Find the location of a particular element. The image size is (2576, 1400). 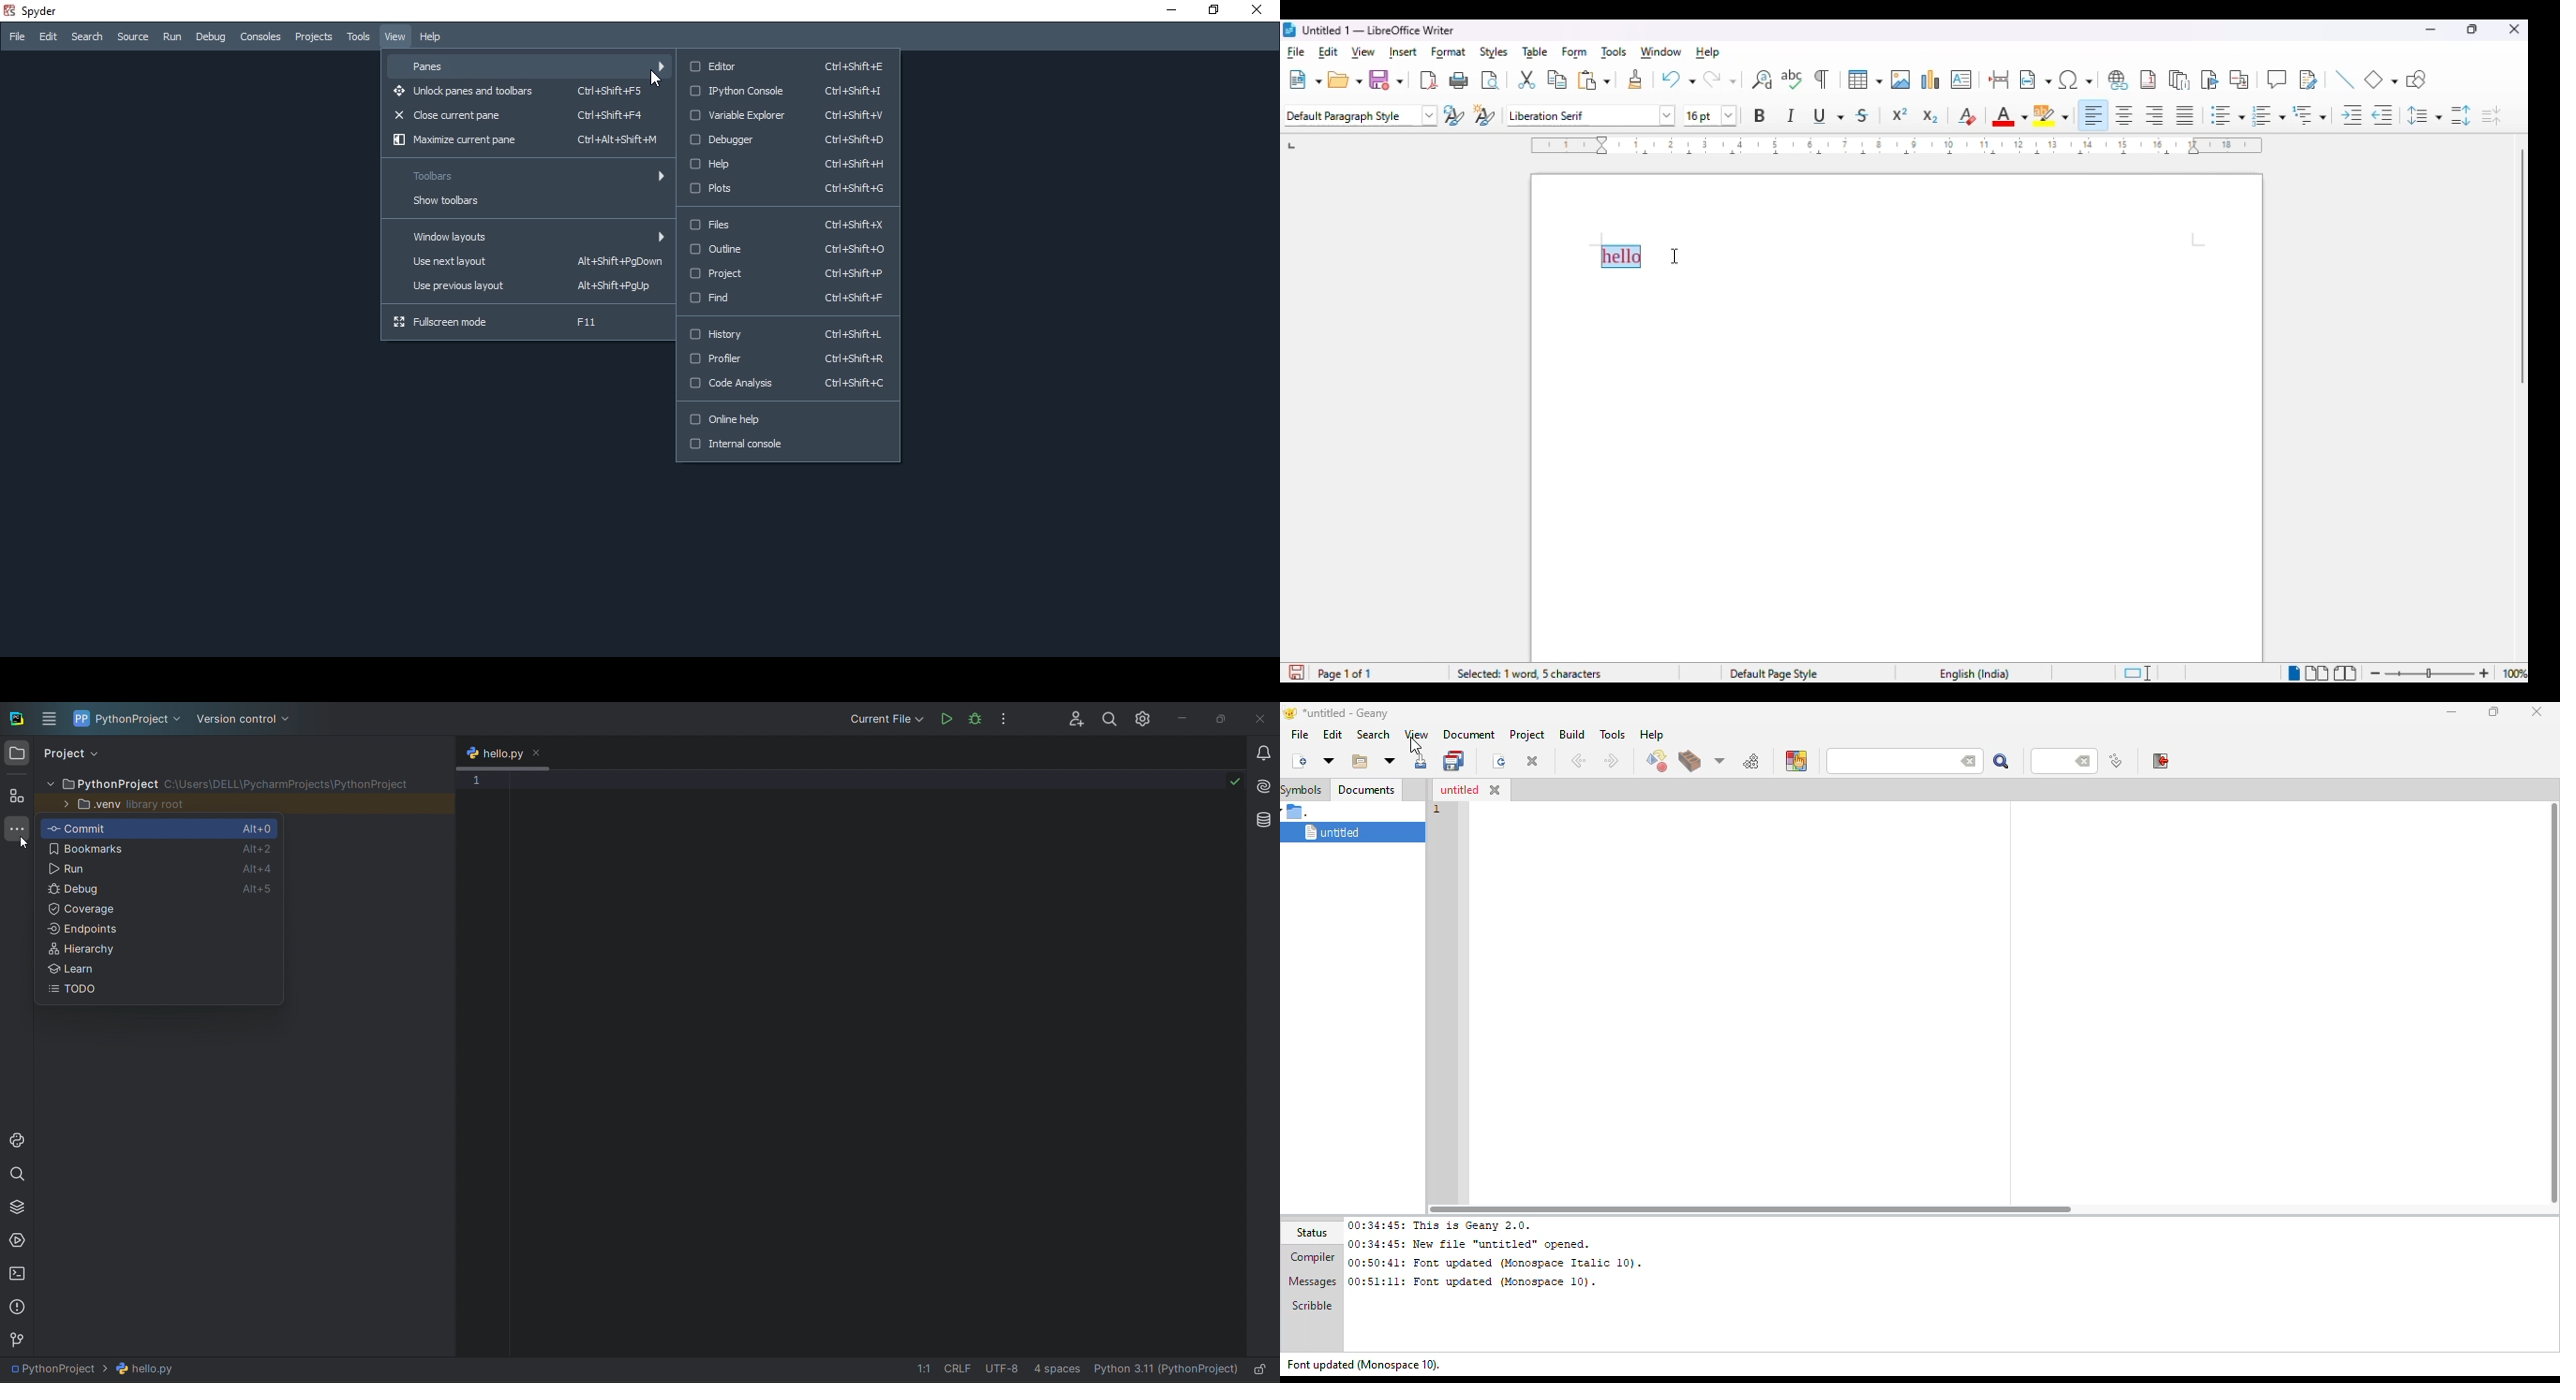

Projects is located at coordinates (314, 36).